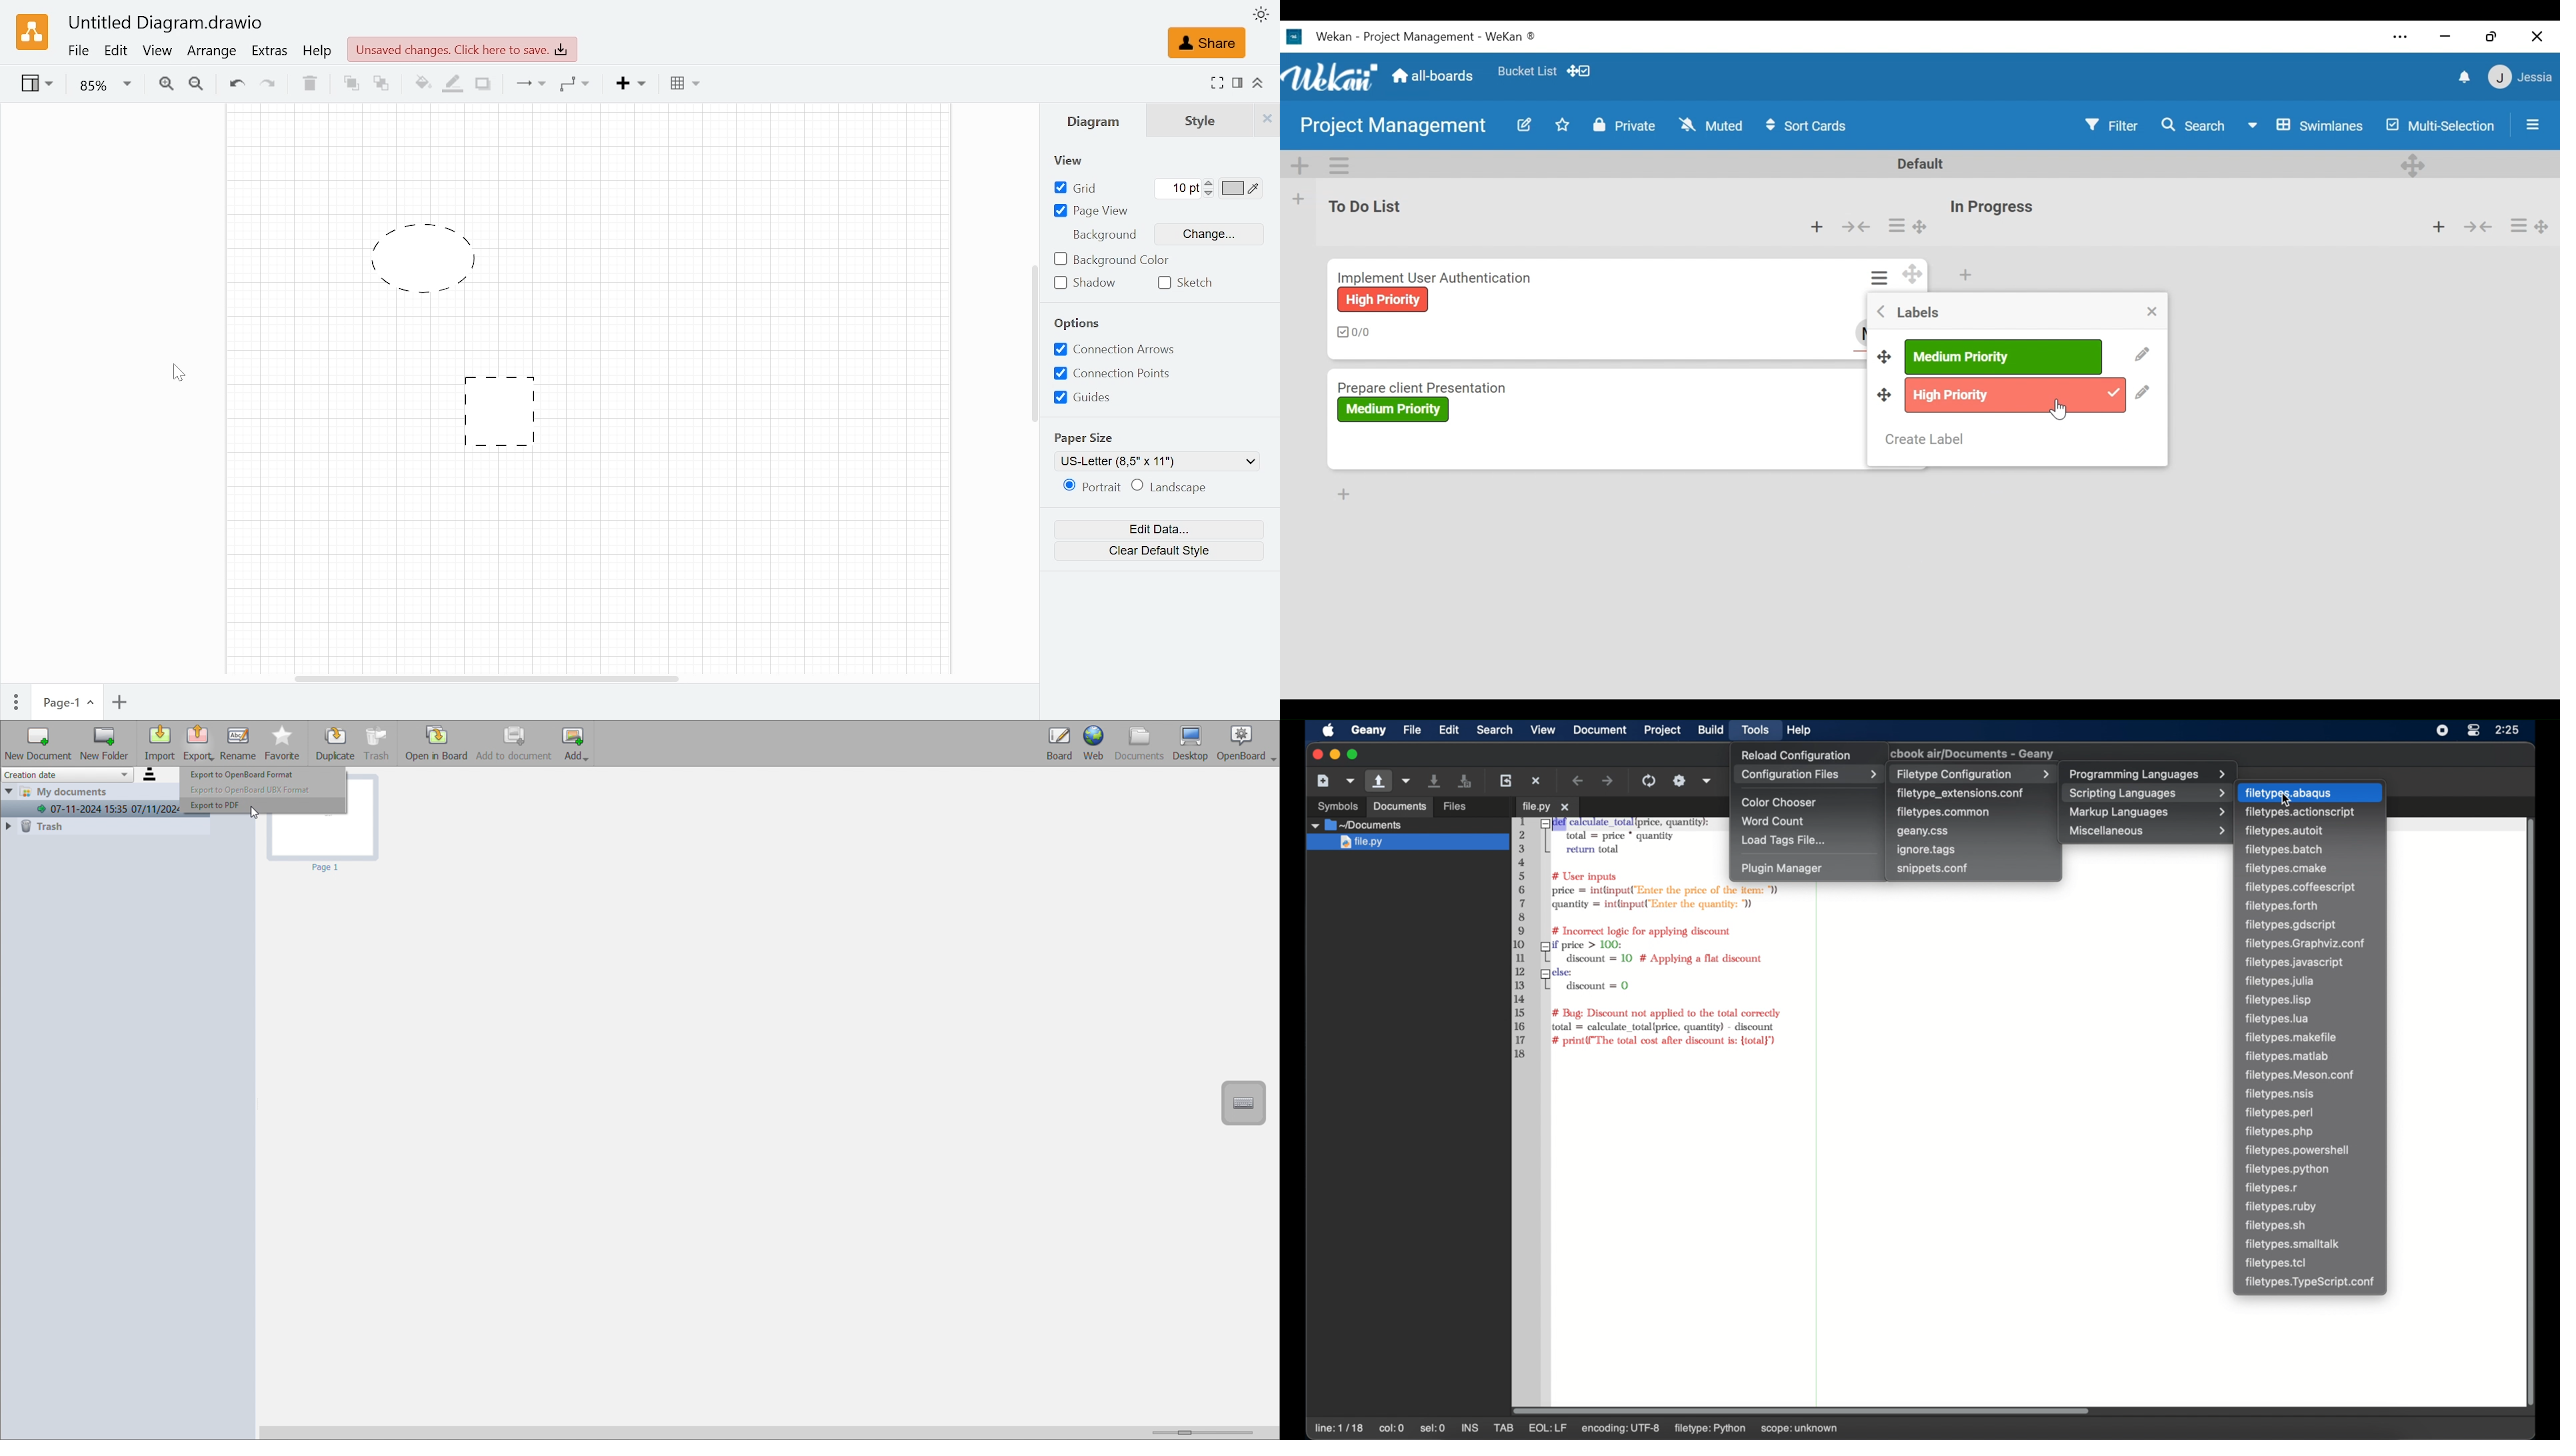 The image size is (2576, 1456). I want to click on geany, so click(1976, 753).